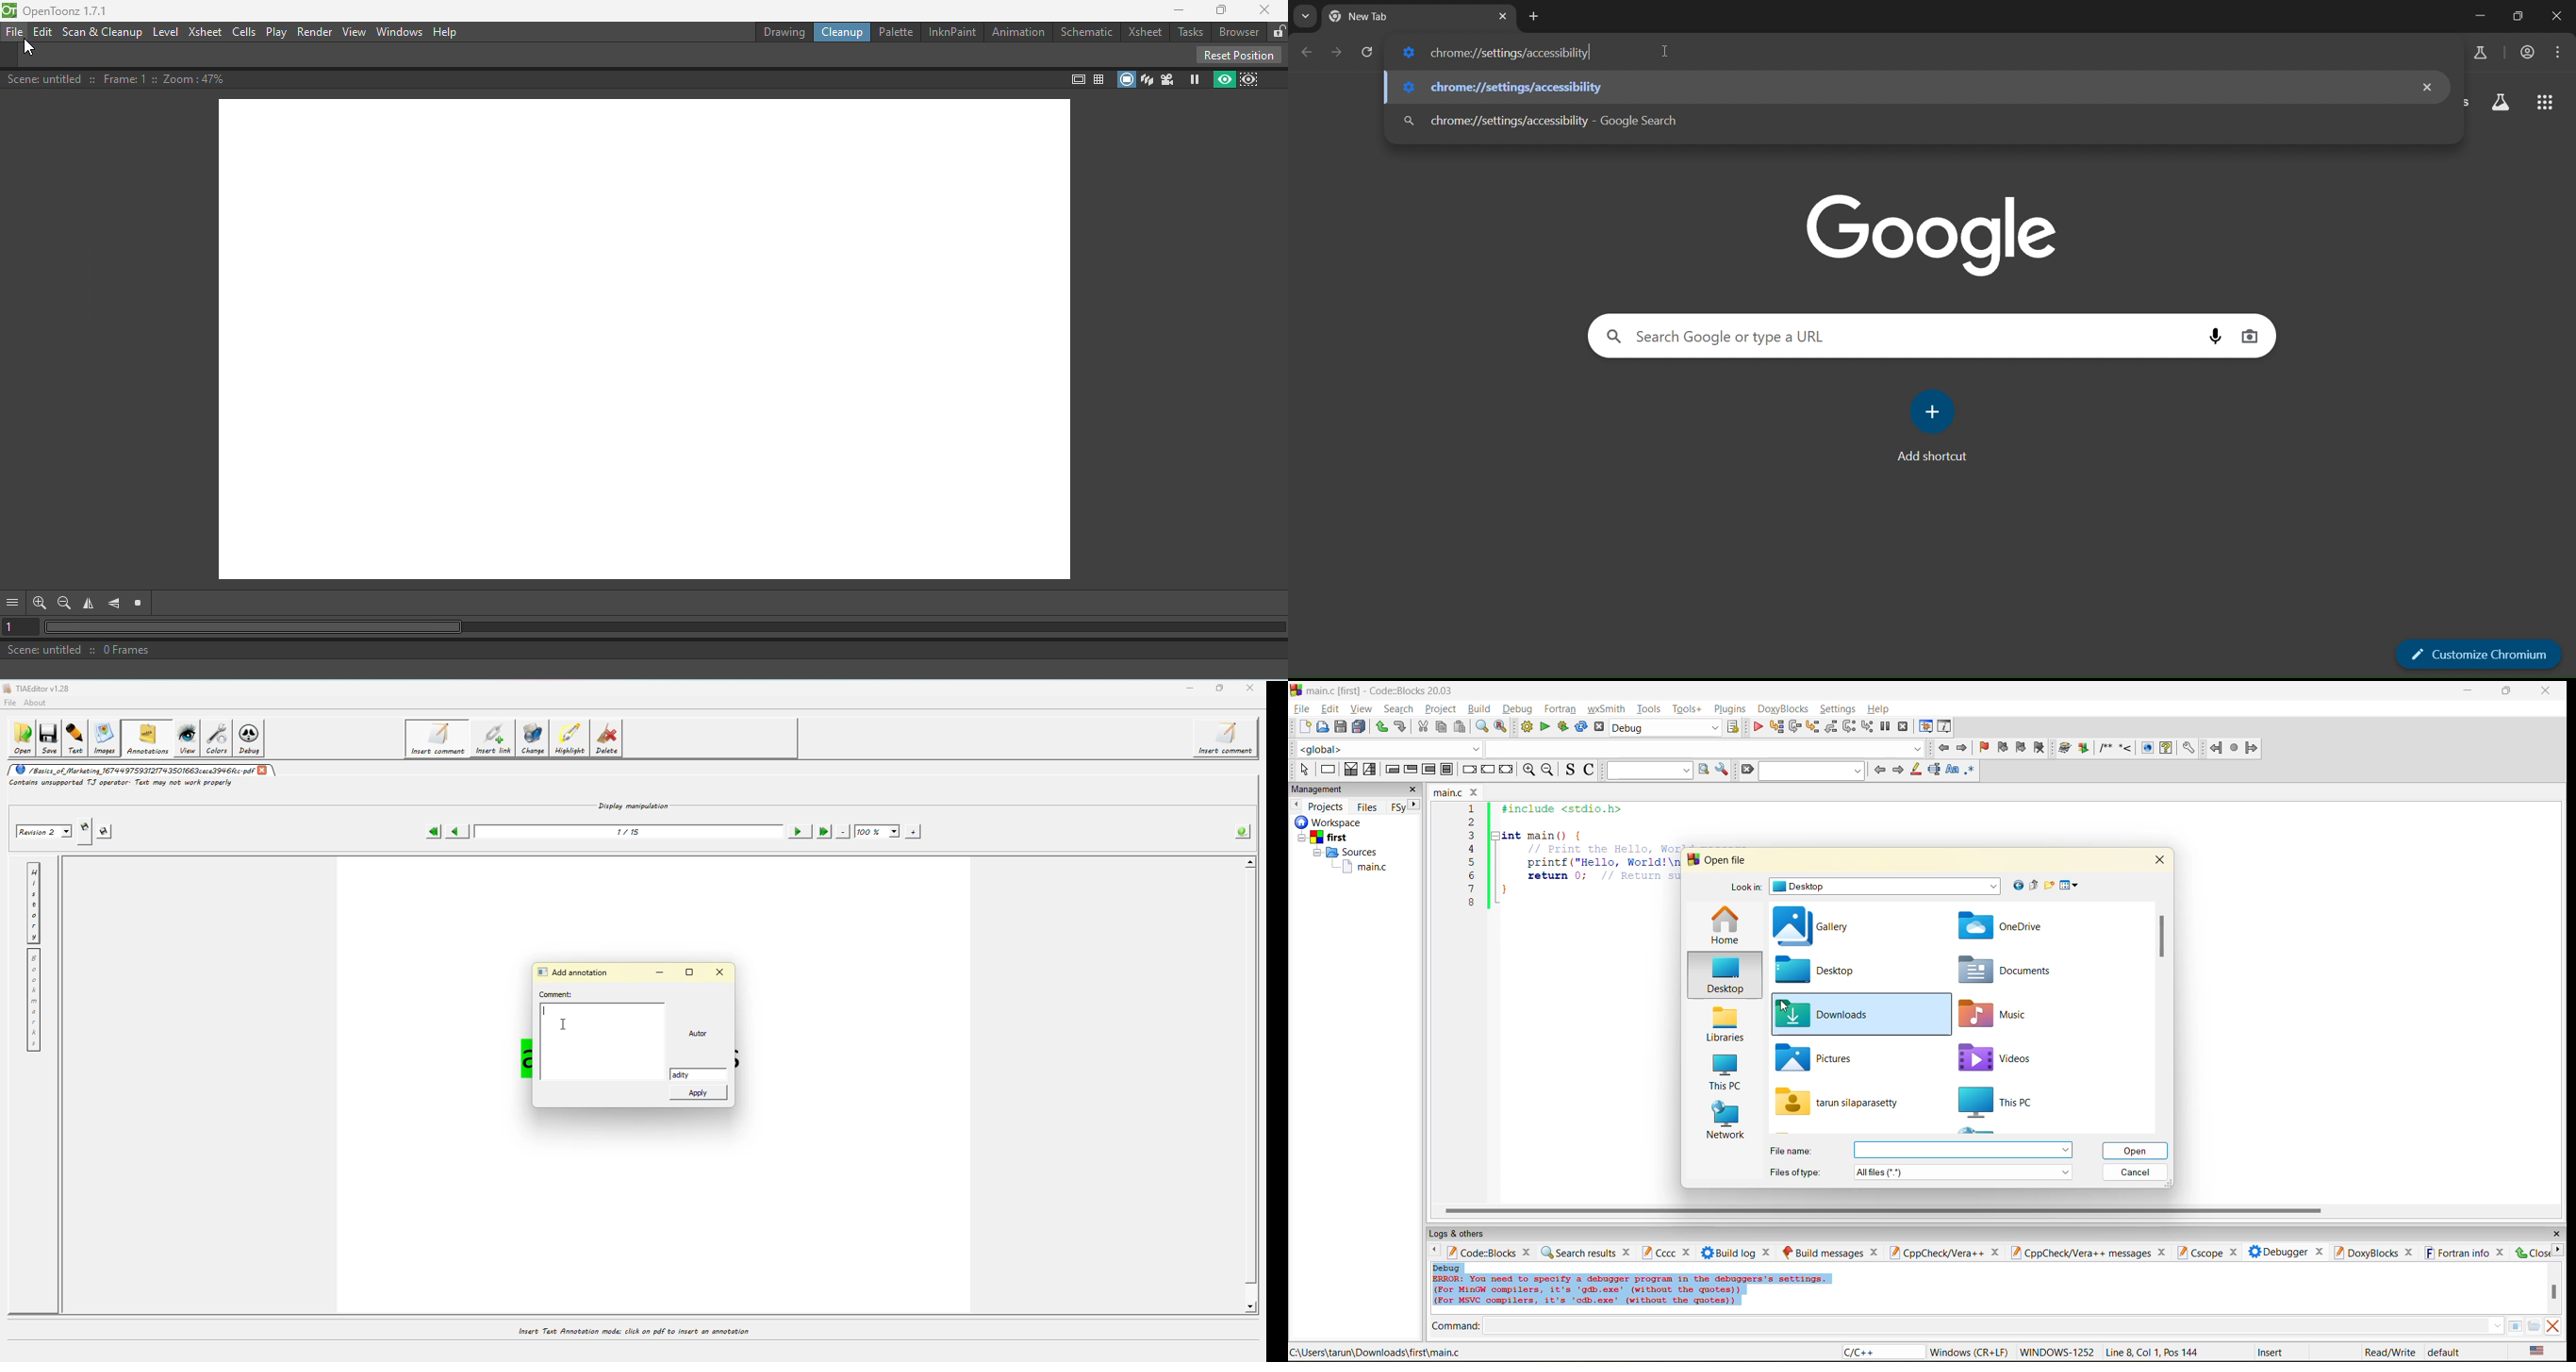 Image resolution: width=2576 pixels, height=1372 pixels. Describe the element at coordinates (1397, 808) in the screenshot. I see `Fsy` at that location.